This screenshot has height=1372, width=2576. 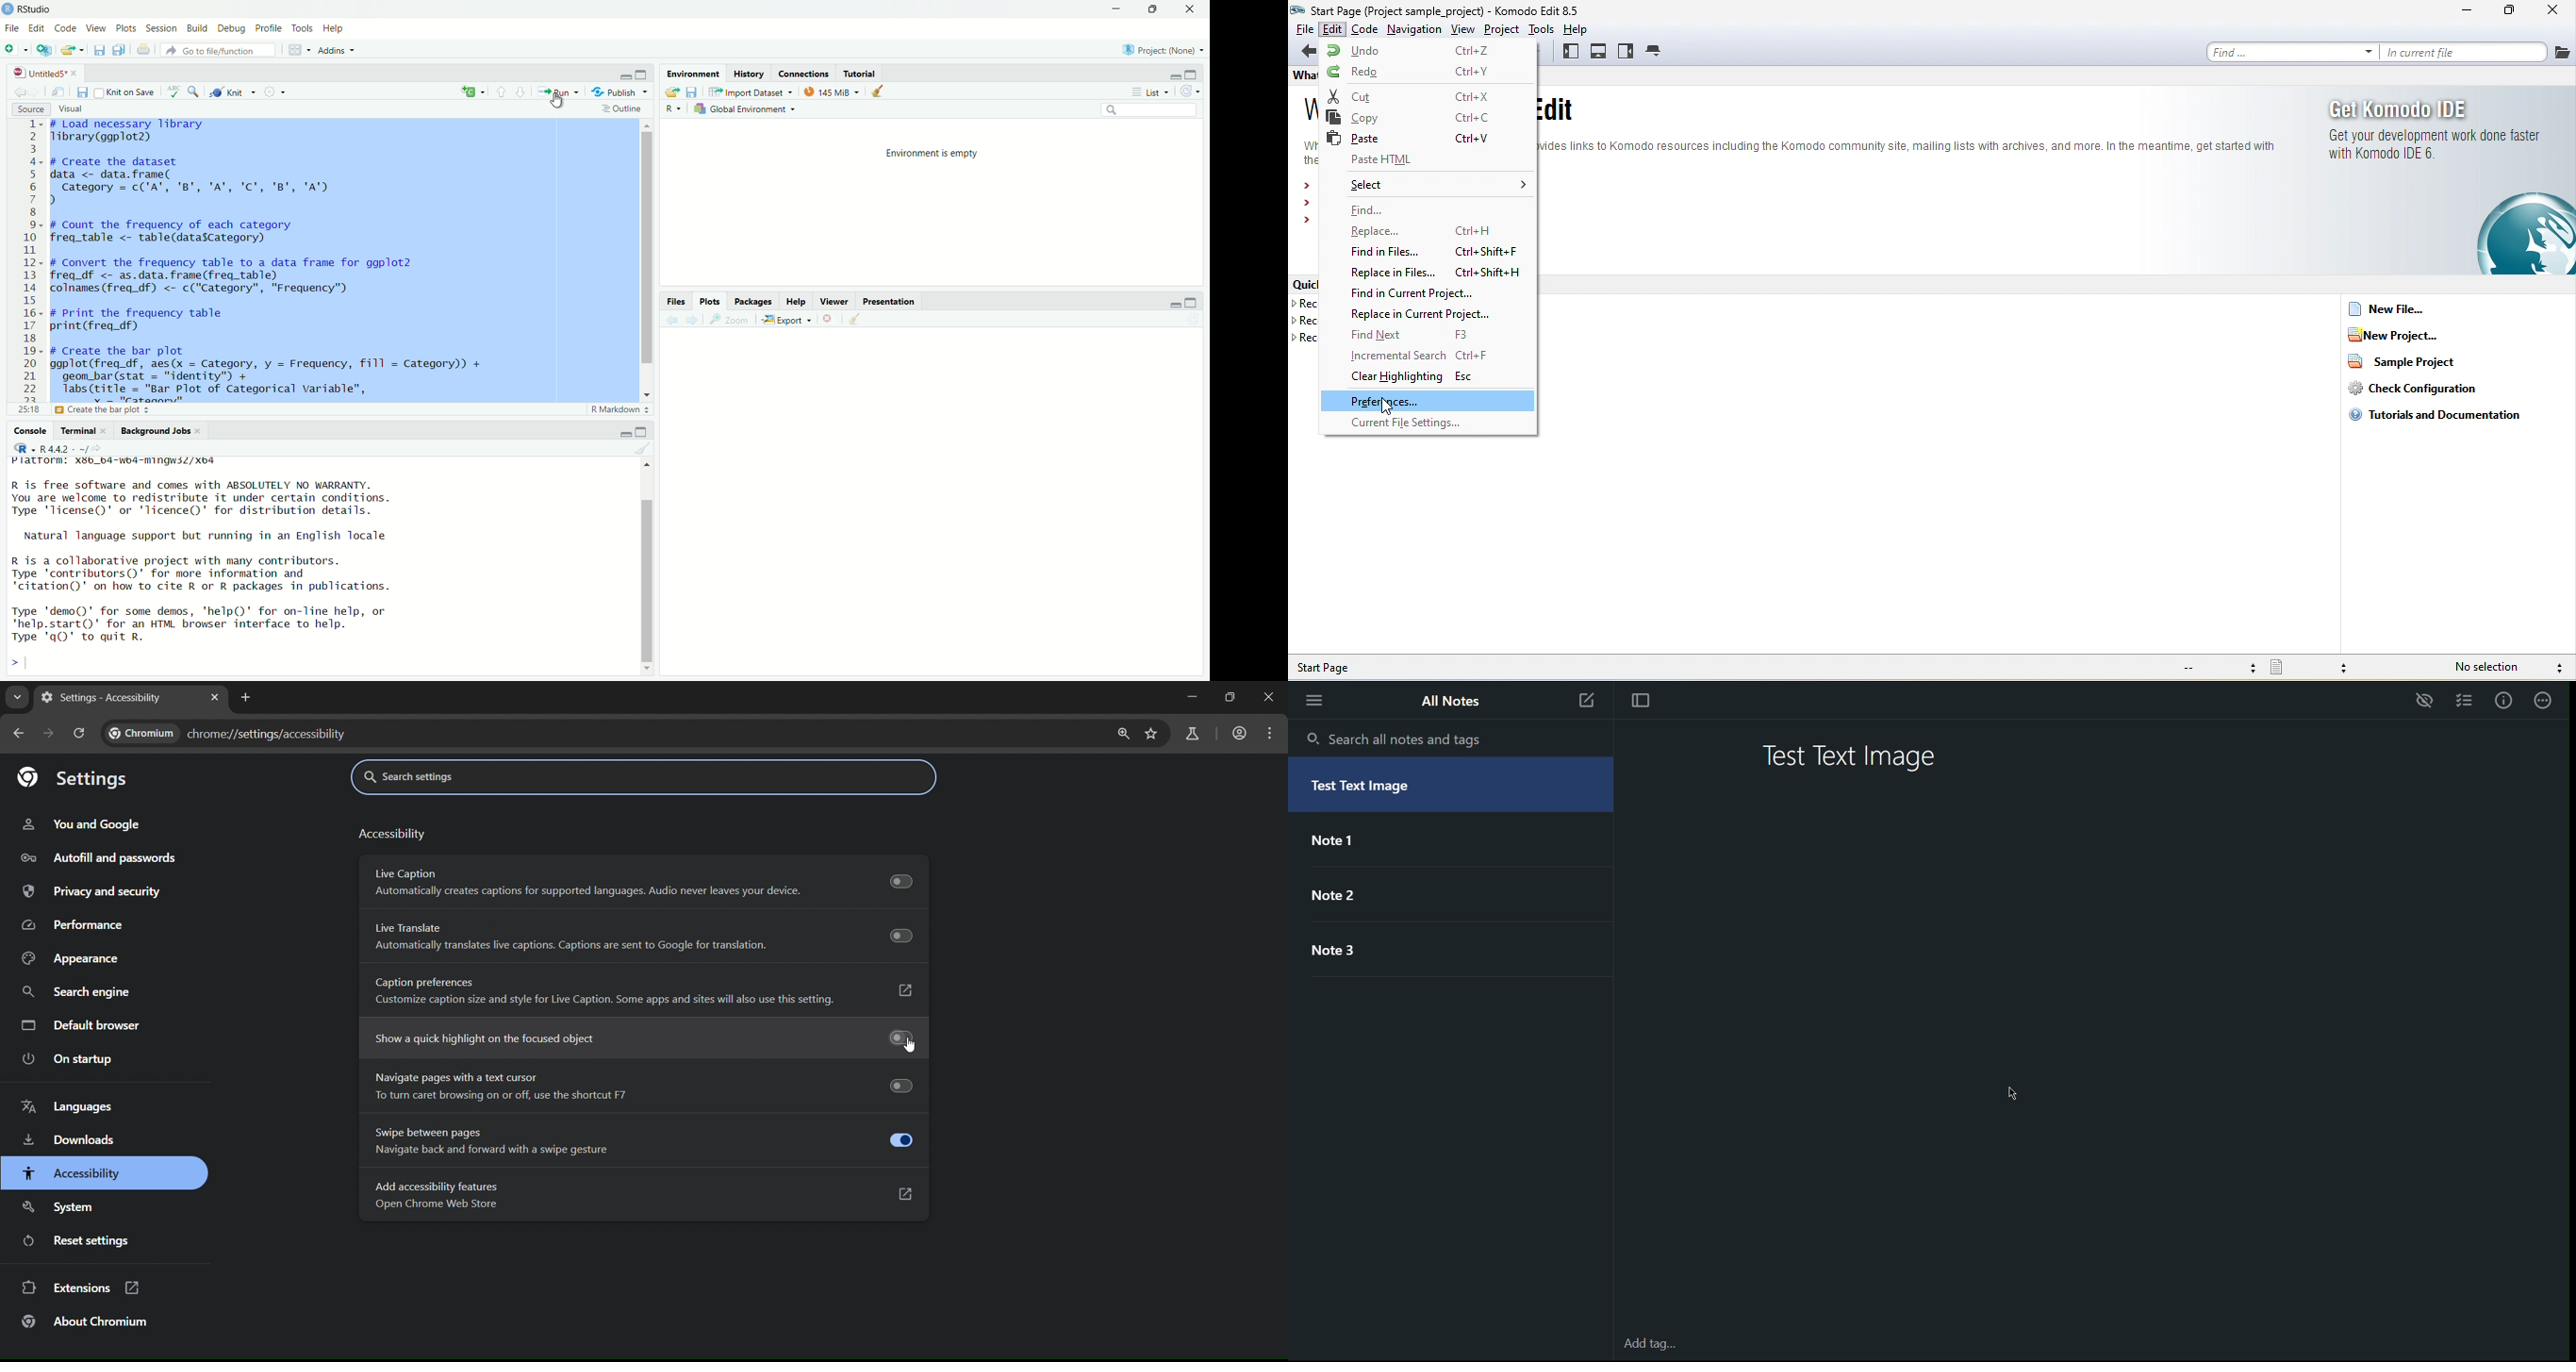 I want to click on open in new window, so click(x=57, y=93).